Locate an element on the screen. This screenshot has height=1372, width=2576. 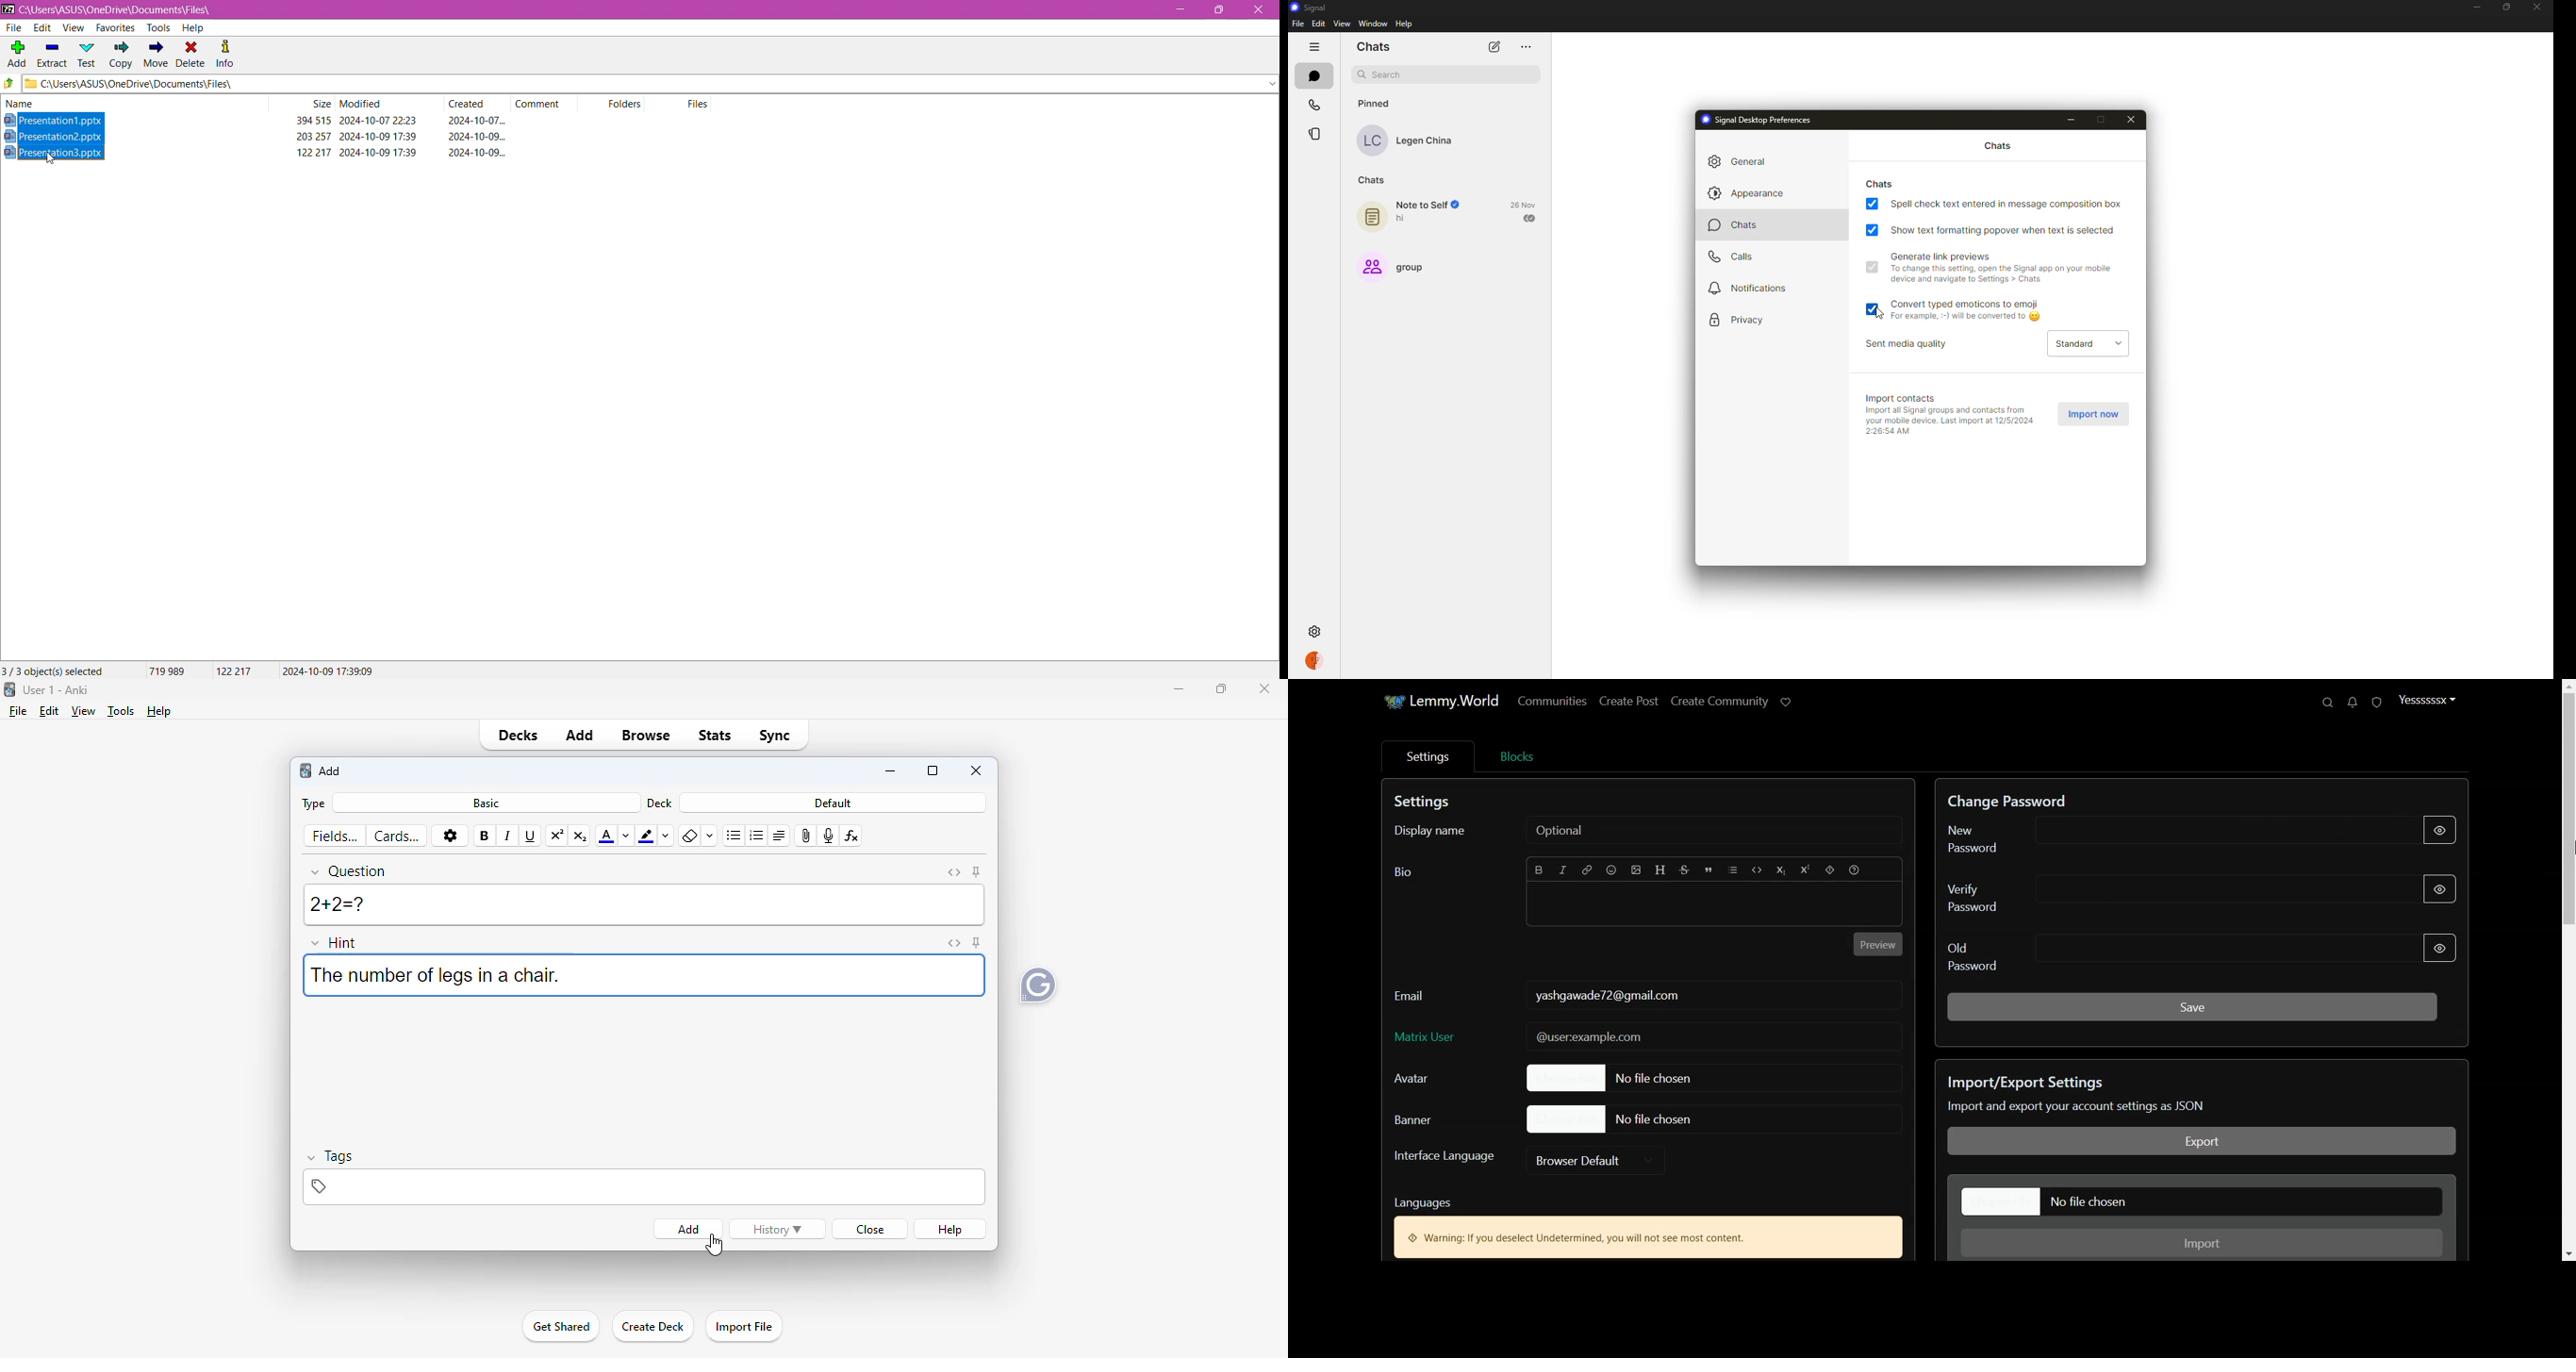
File is located at coordinates (15, 28).